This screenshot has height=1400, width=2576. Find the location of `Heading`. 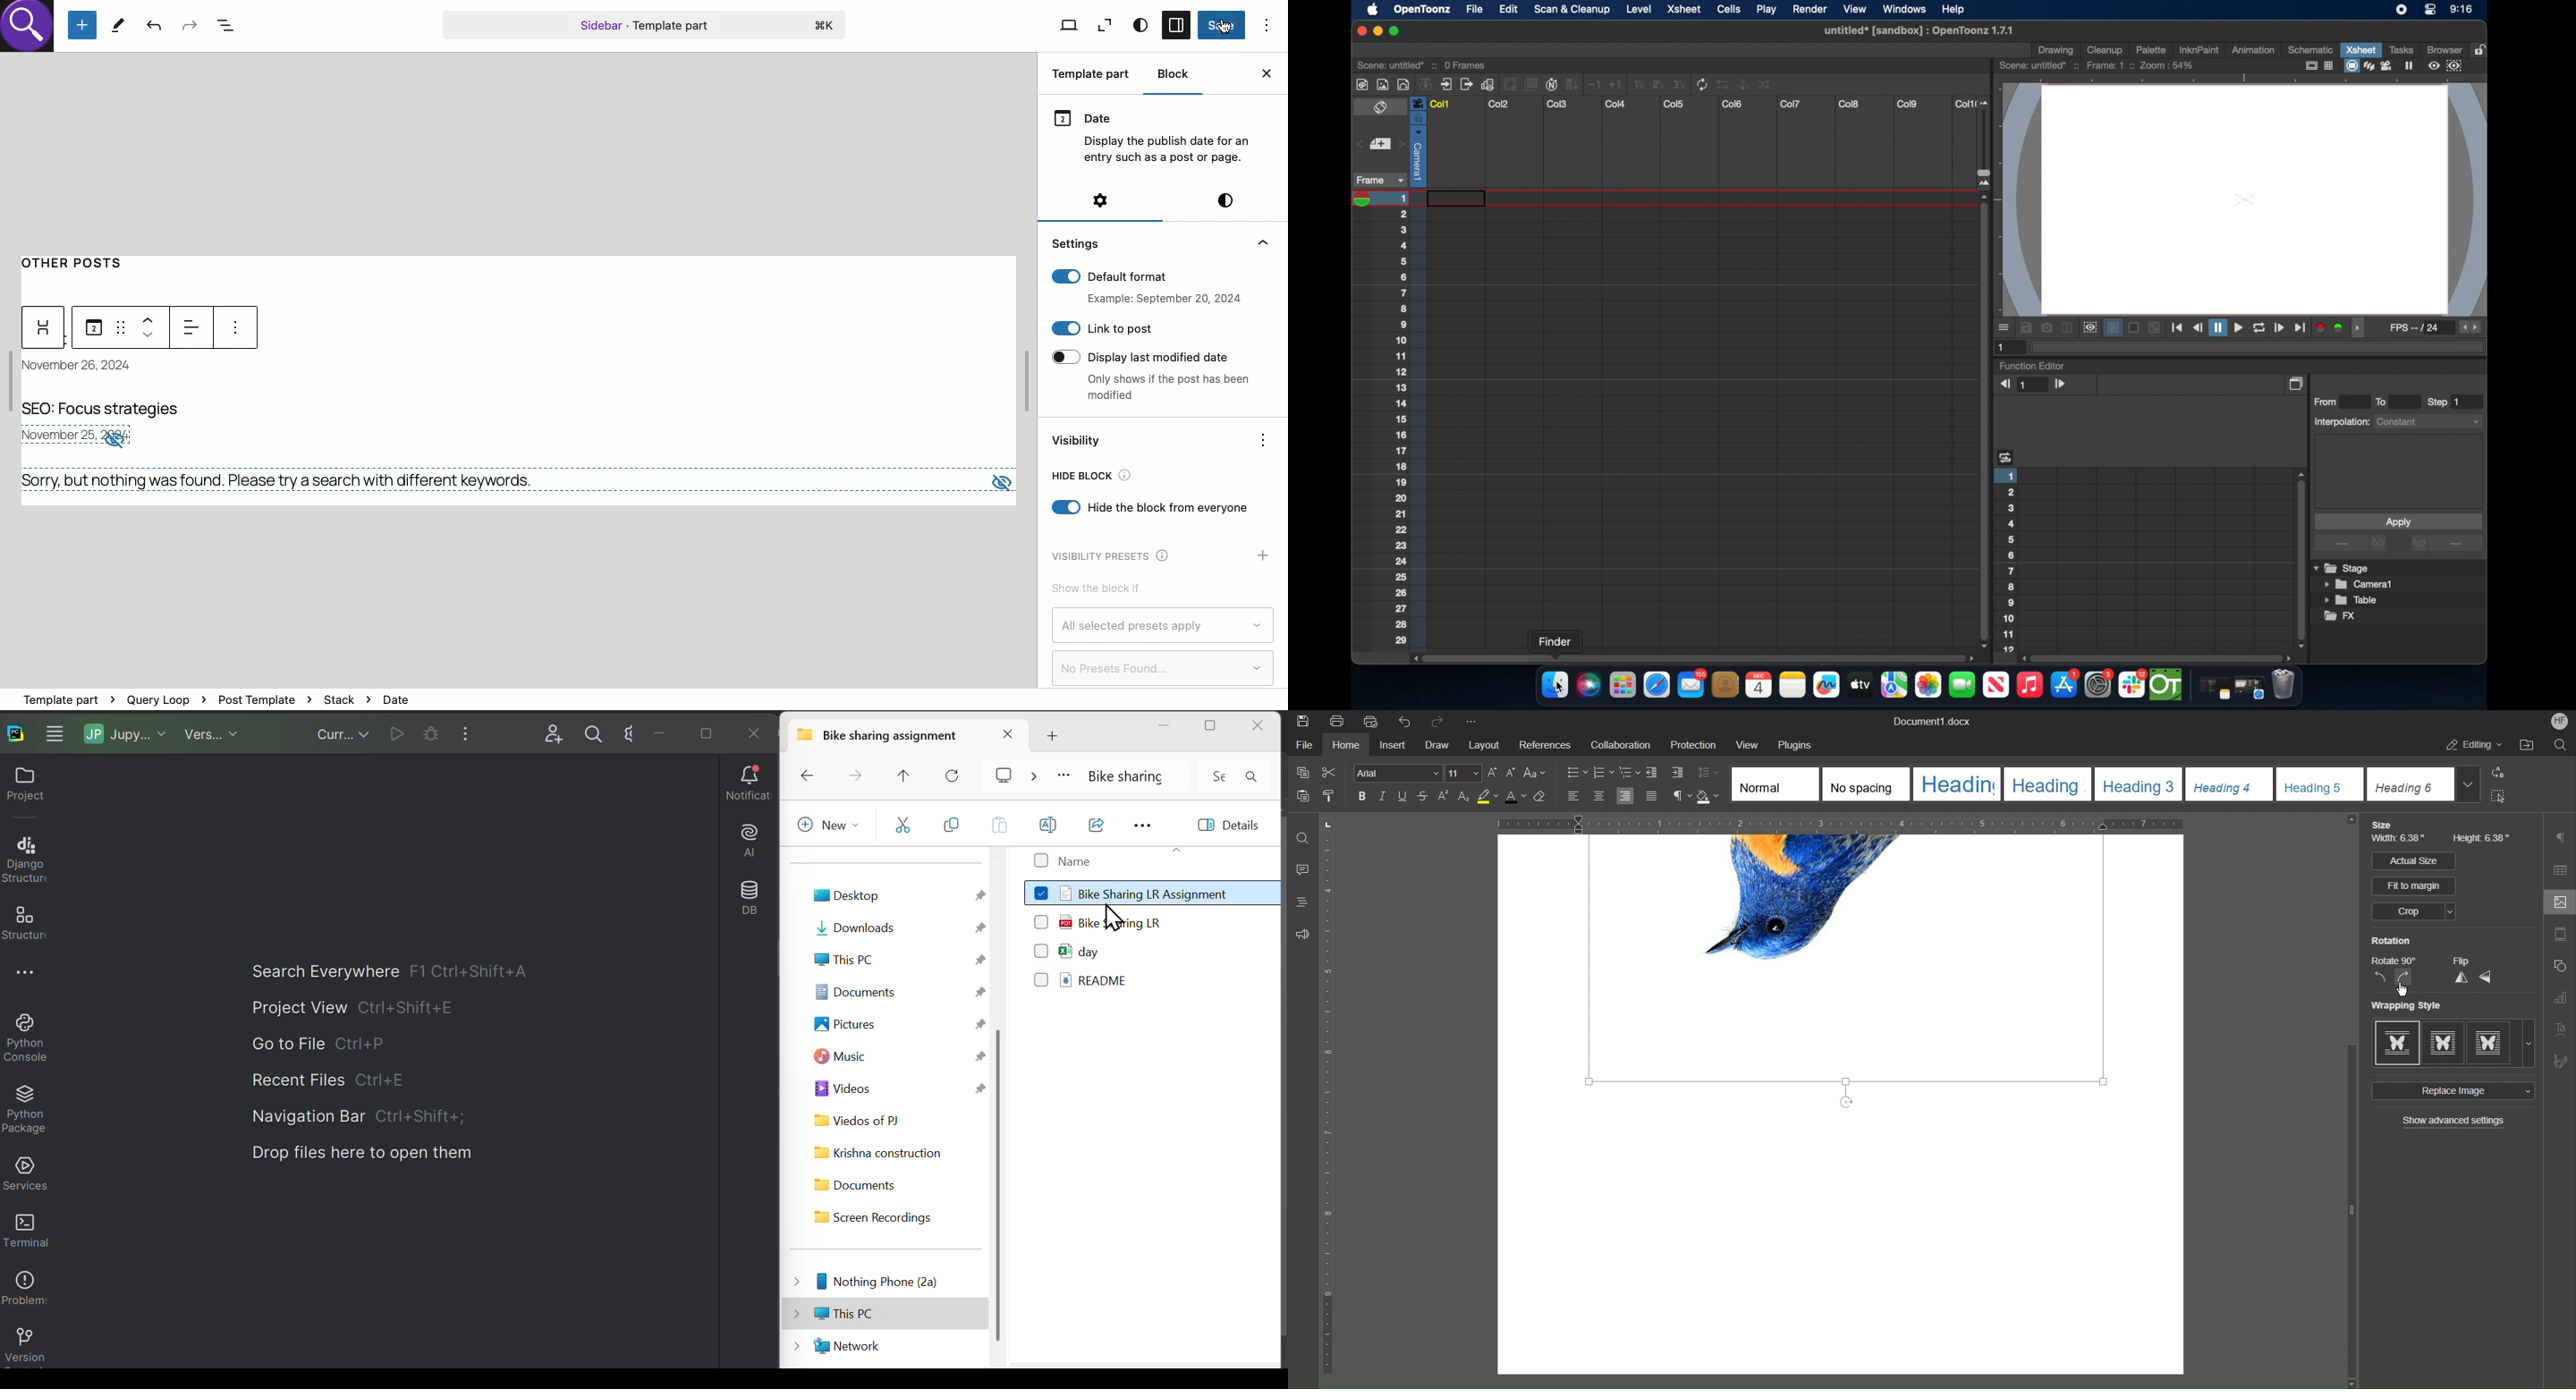

Heading is located at coordinates (1956, 783).